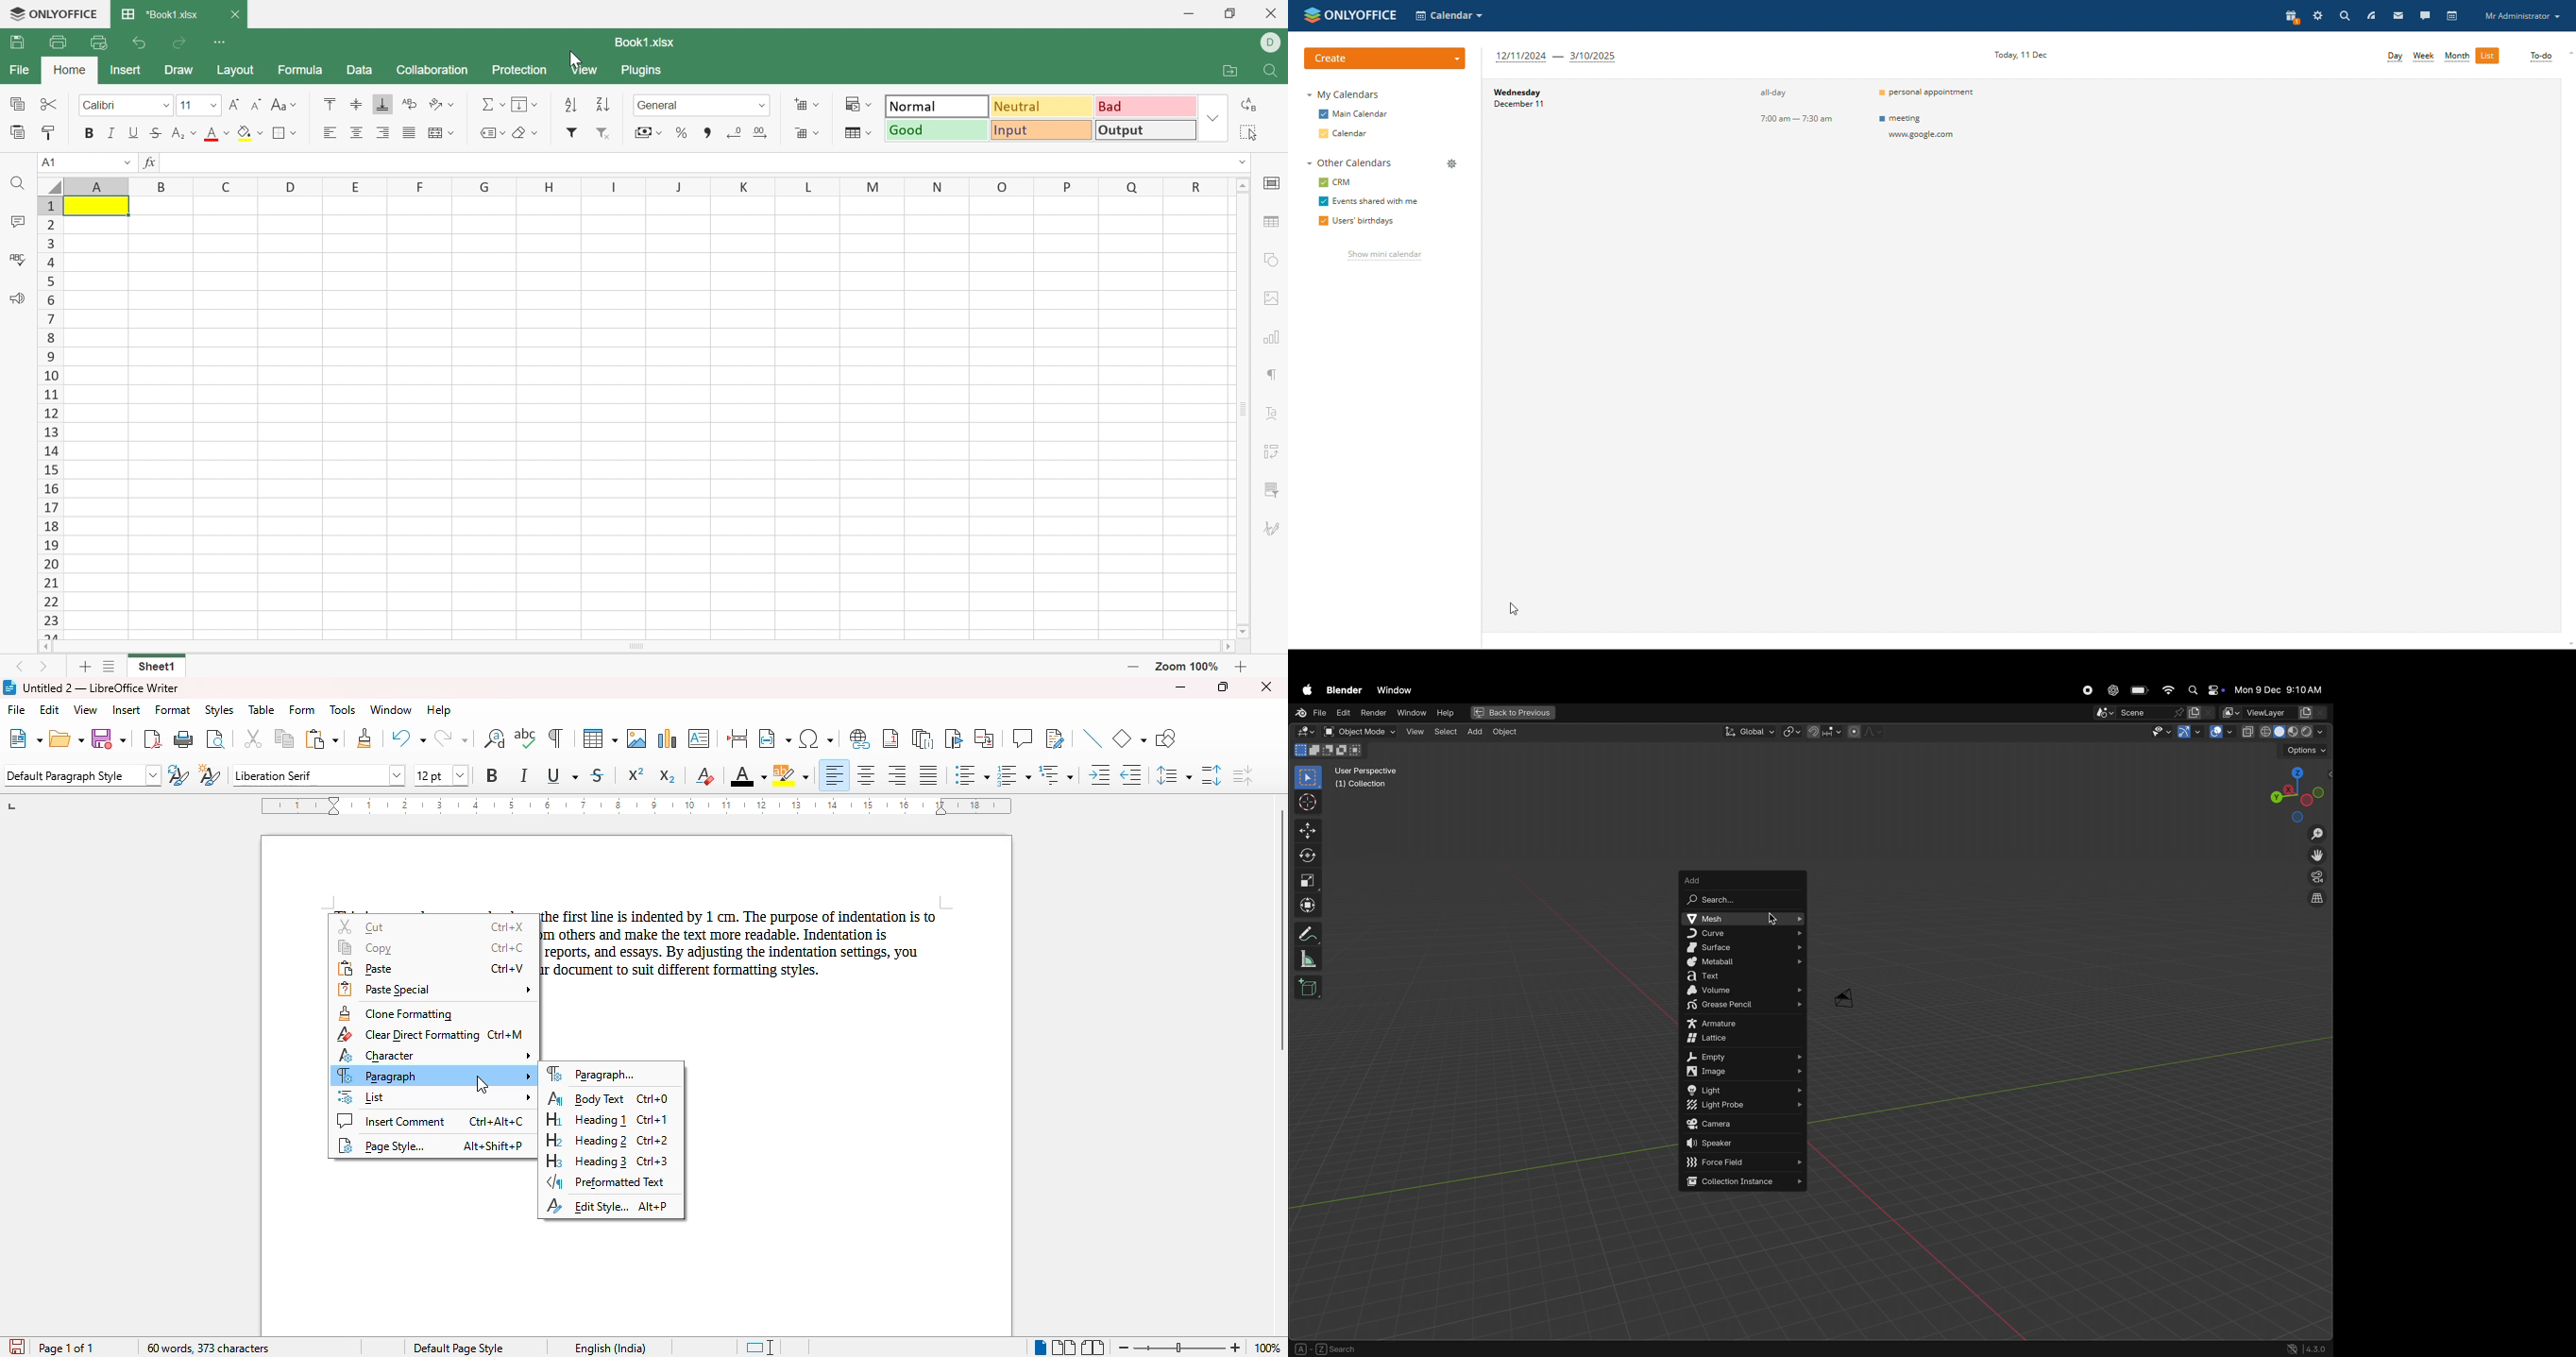  Describe the element at coordinates (2307, 1348) in the screenshot. I see `veersions` at that location.